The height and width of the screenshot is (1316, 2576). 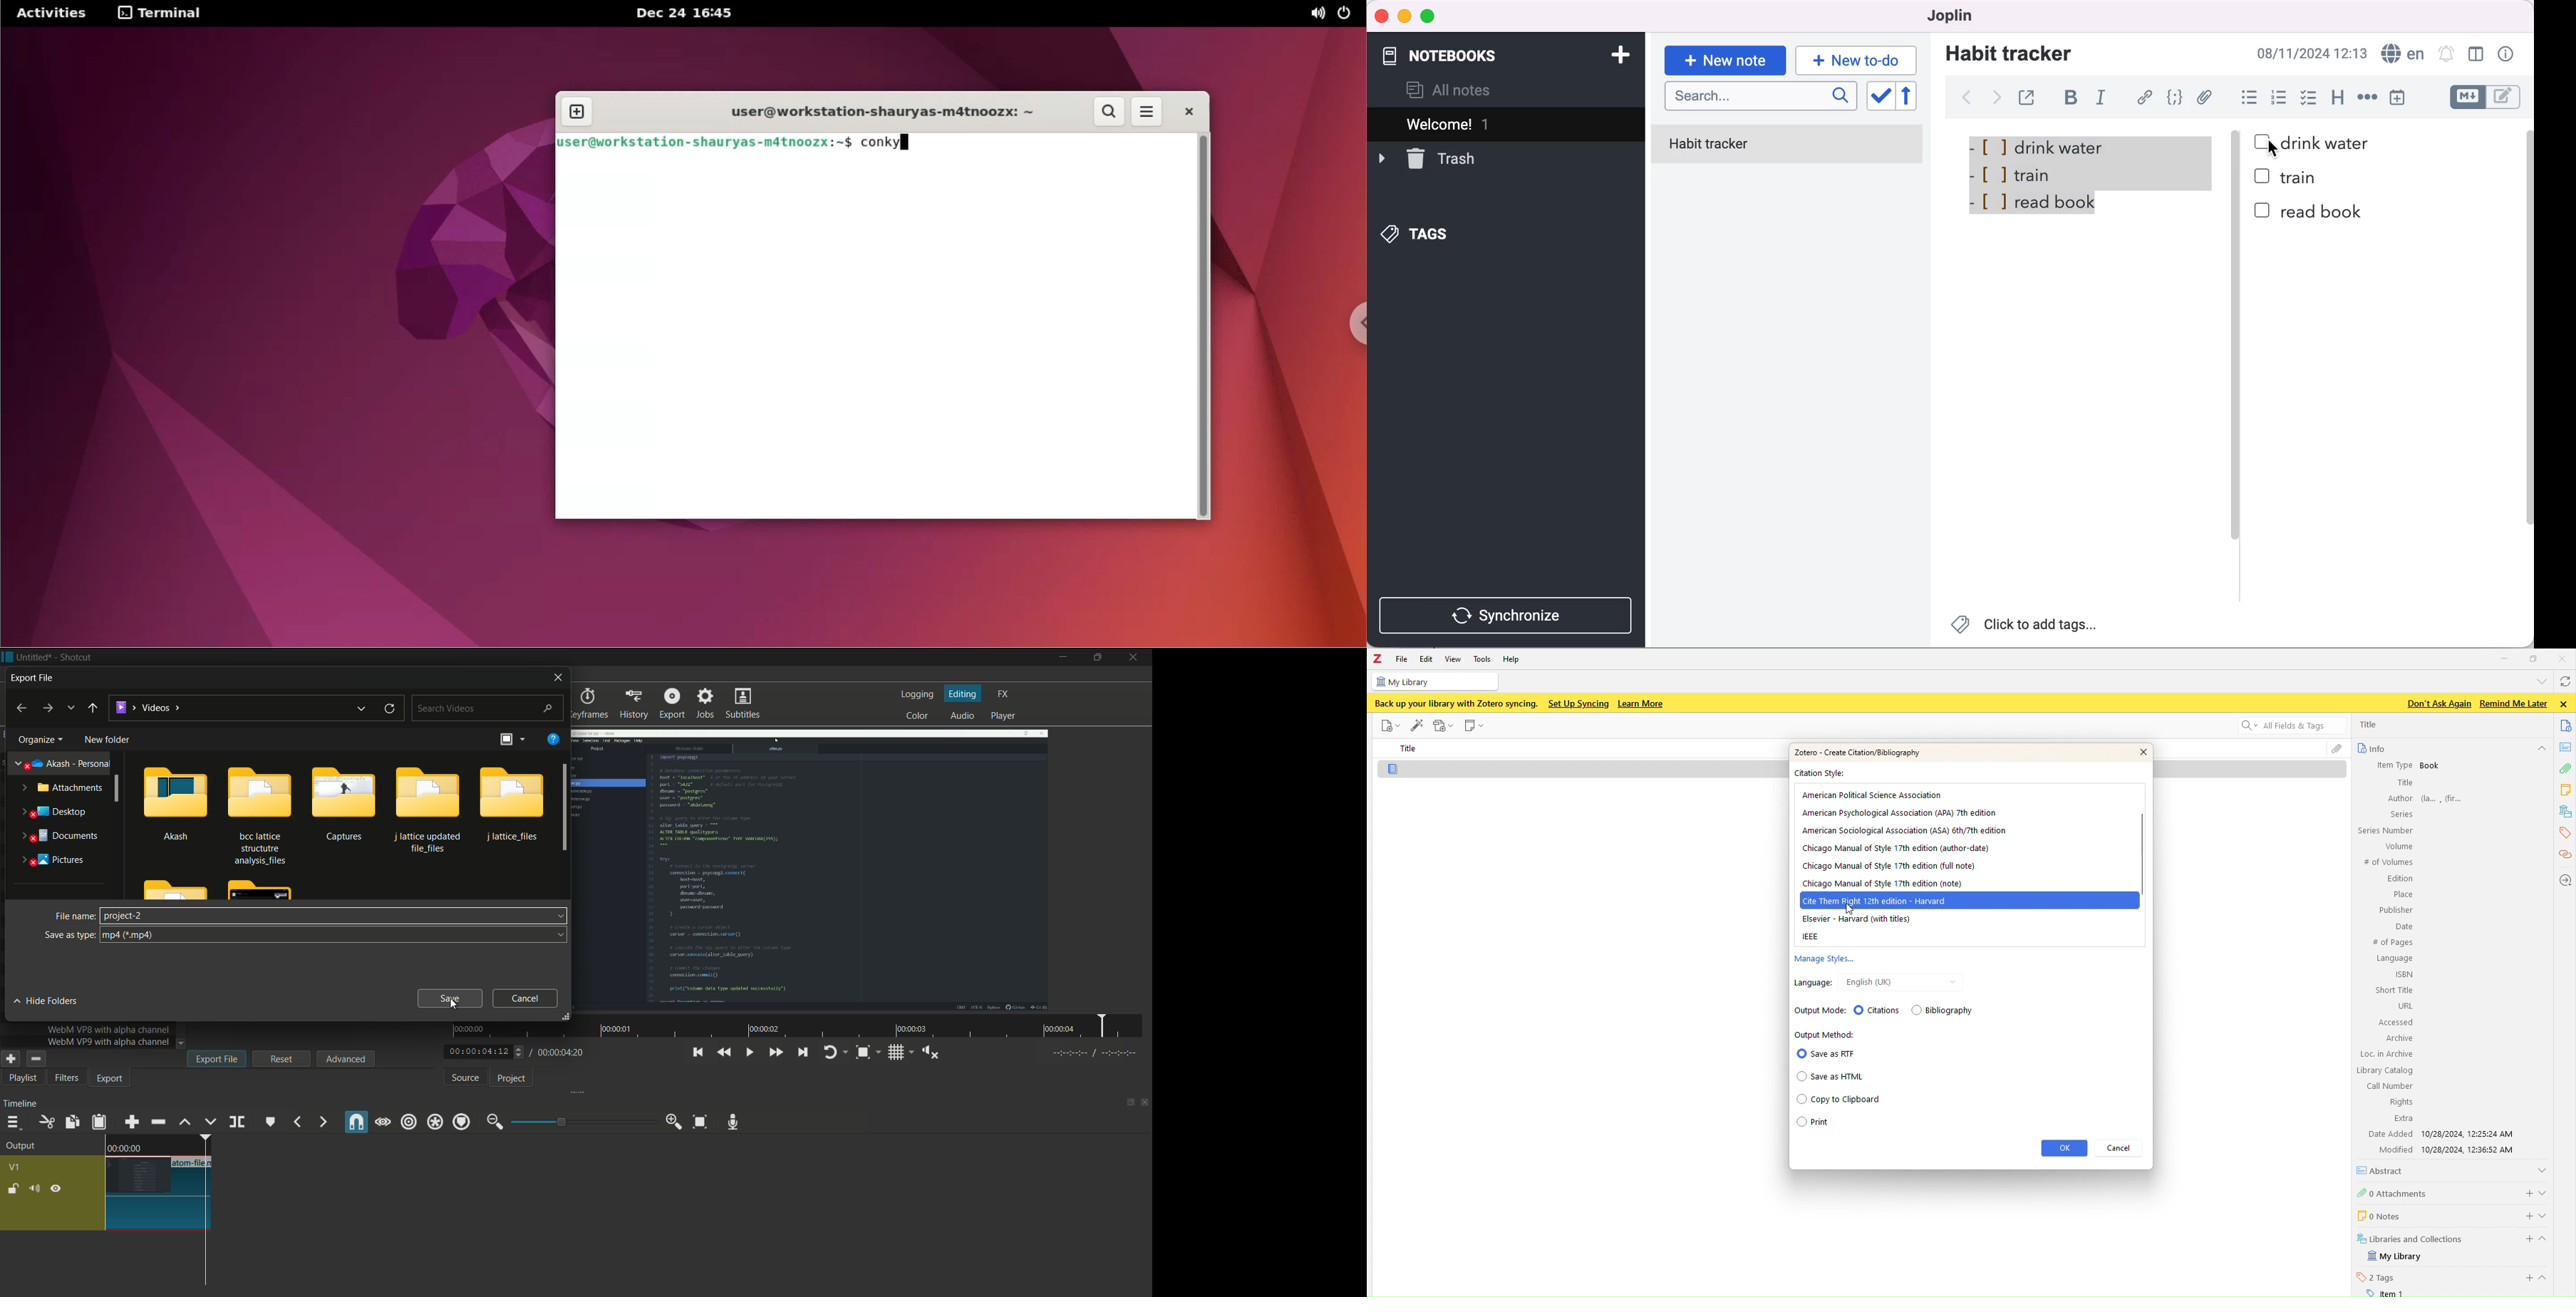 I want to click on mute, so click(x=34, y=1190).